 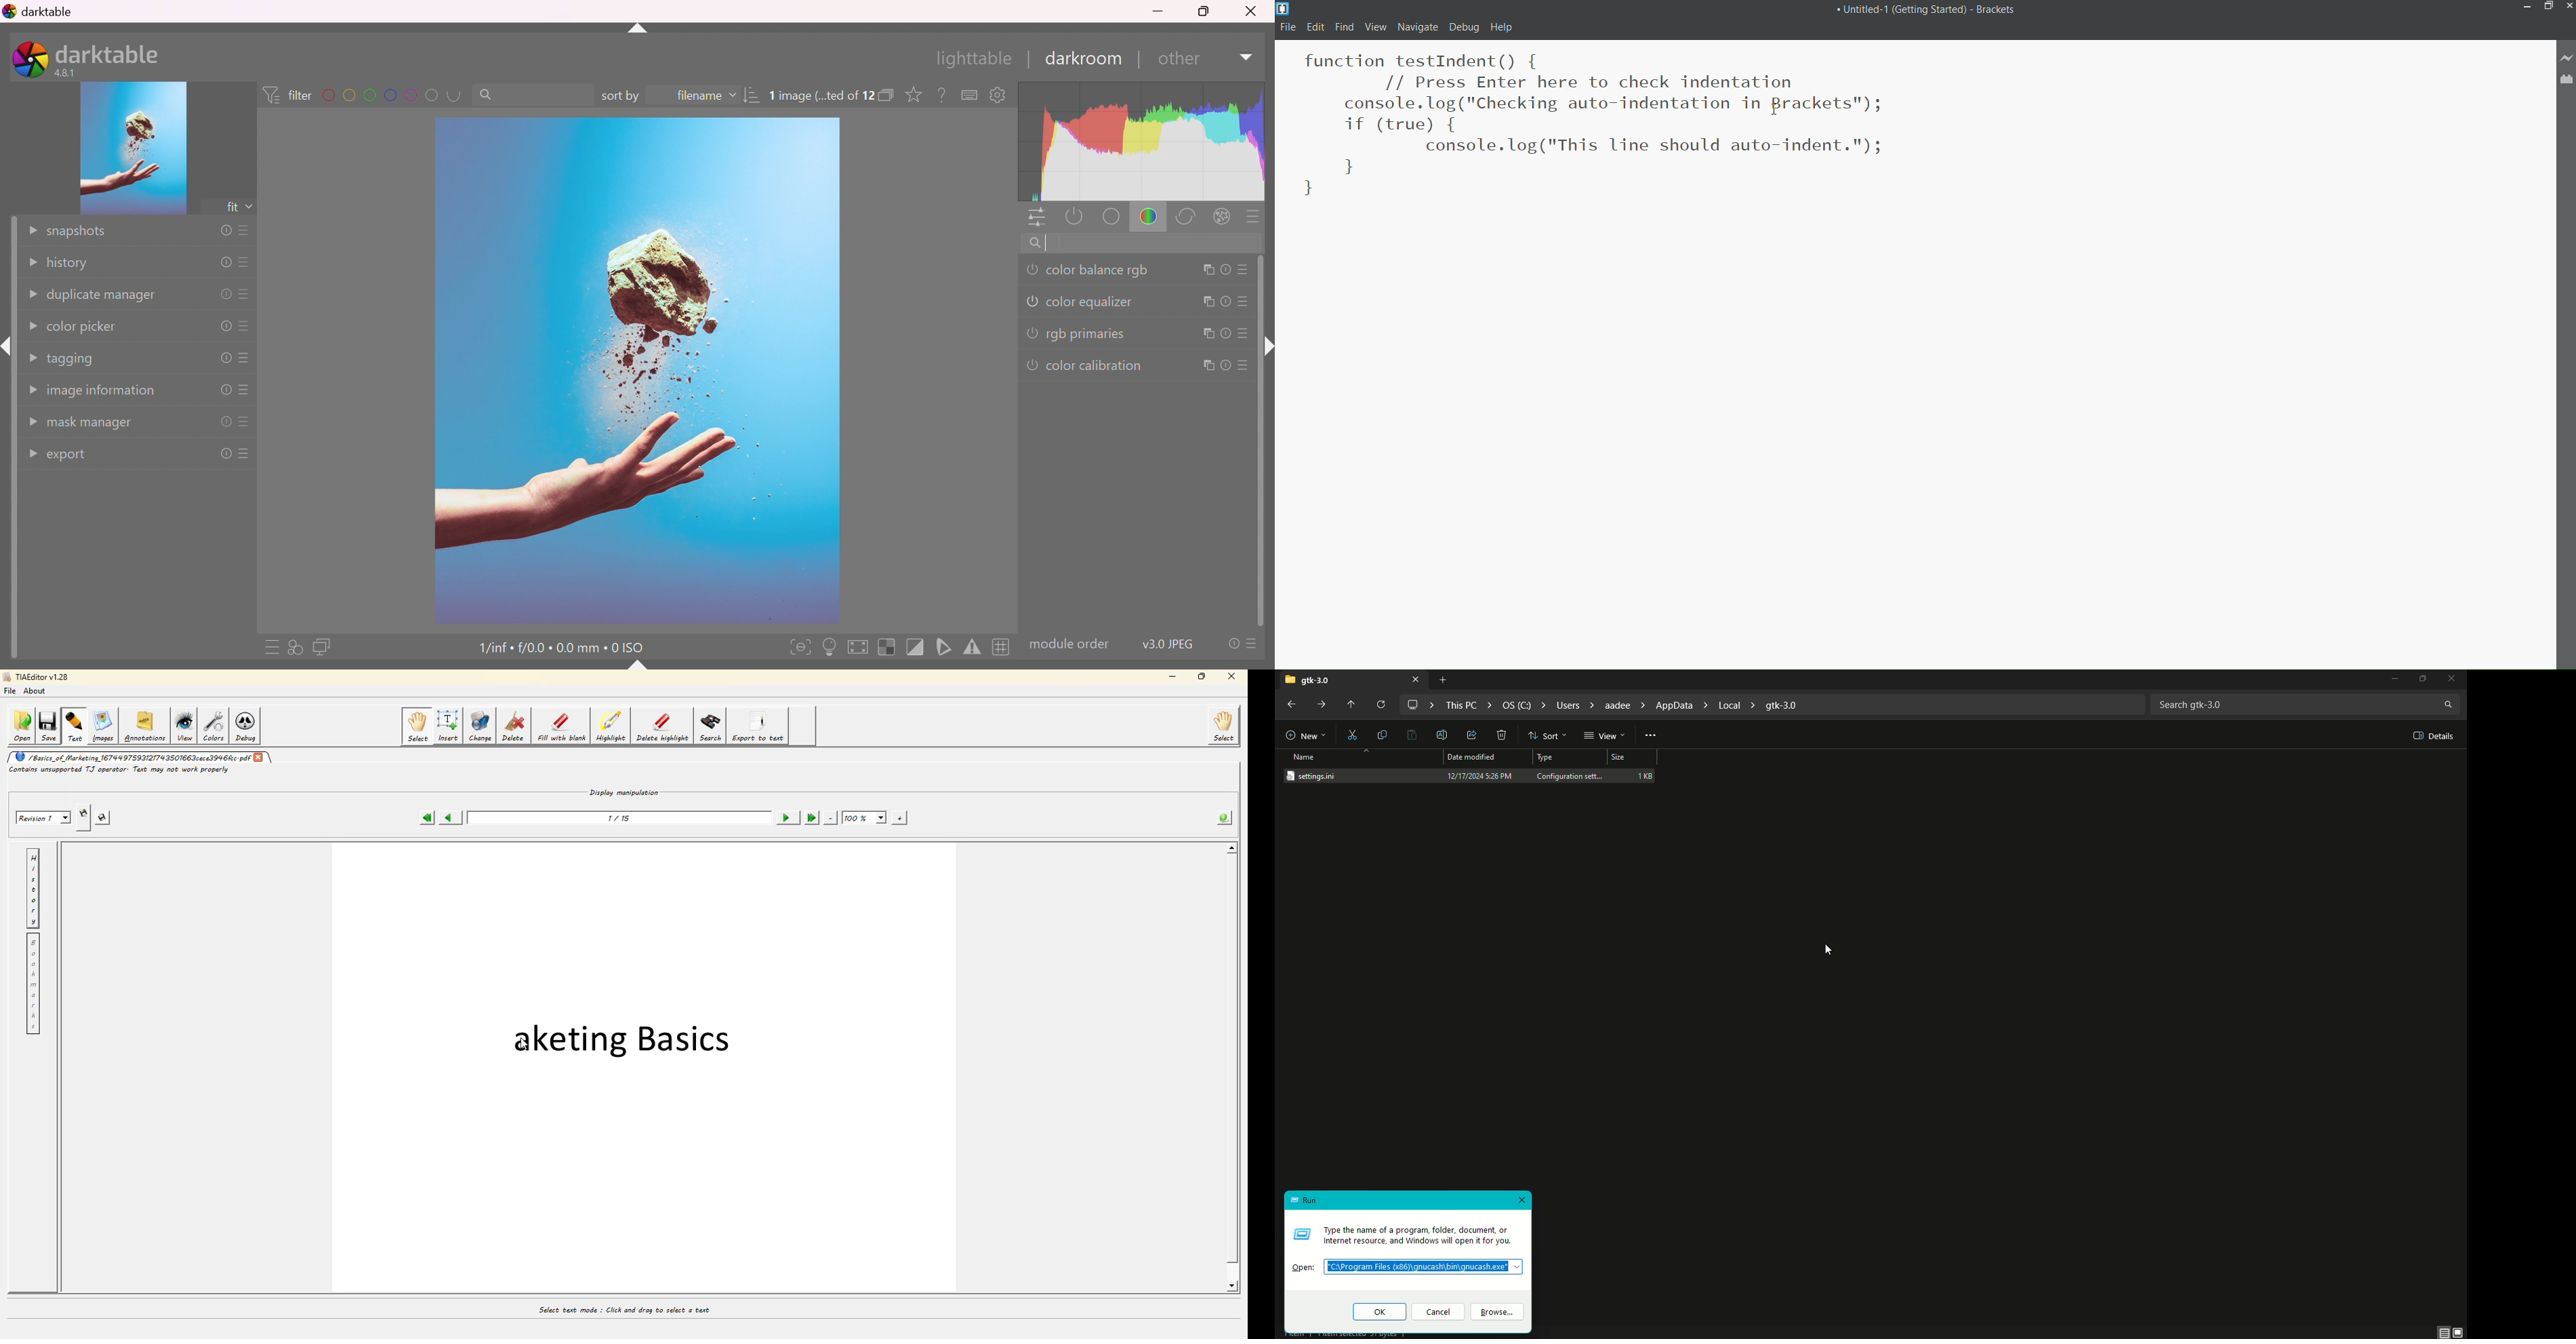 I want to click on quick access for applying any of your styles, so click(x=299, y=646).